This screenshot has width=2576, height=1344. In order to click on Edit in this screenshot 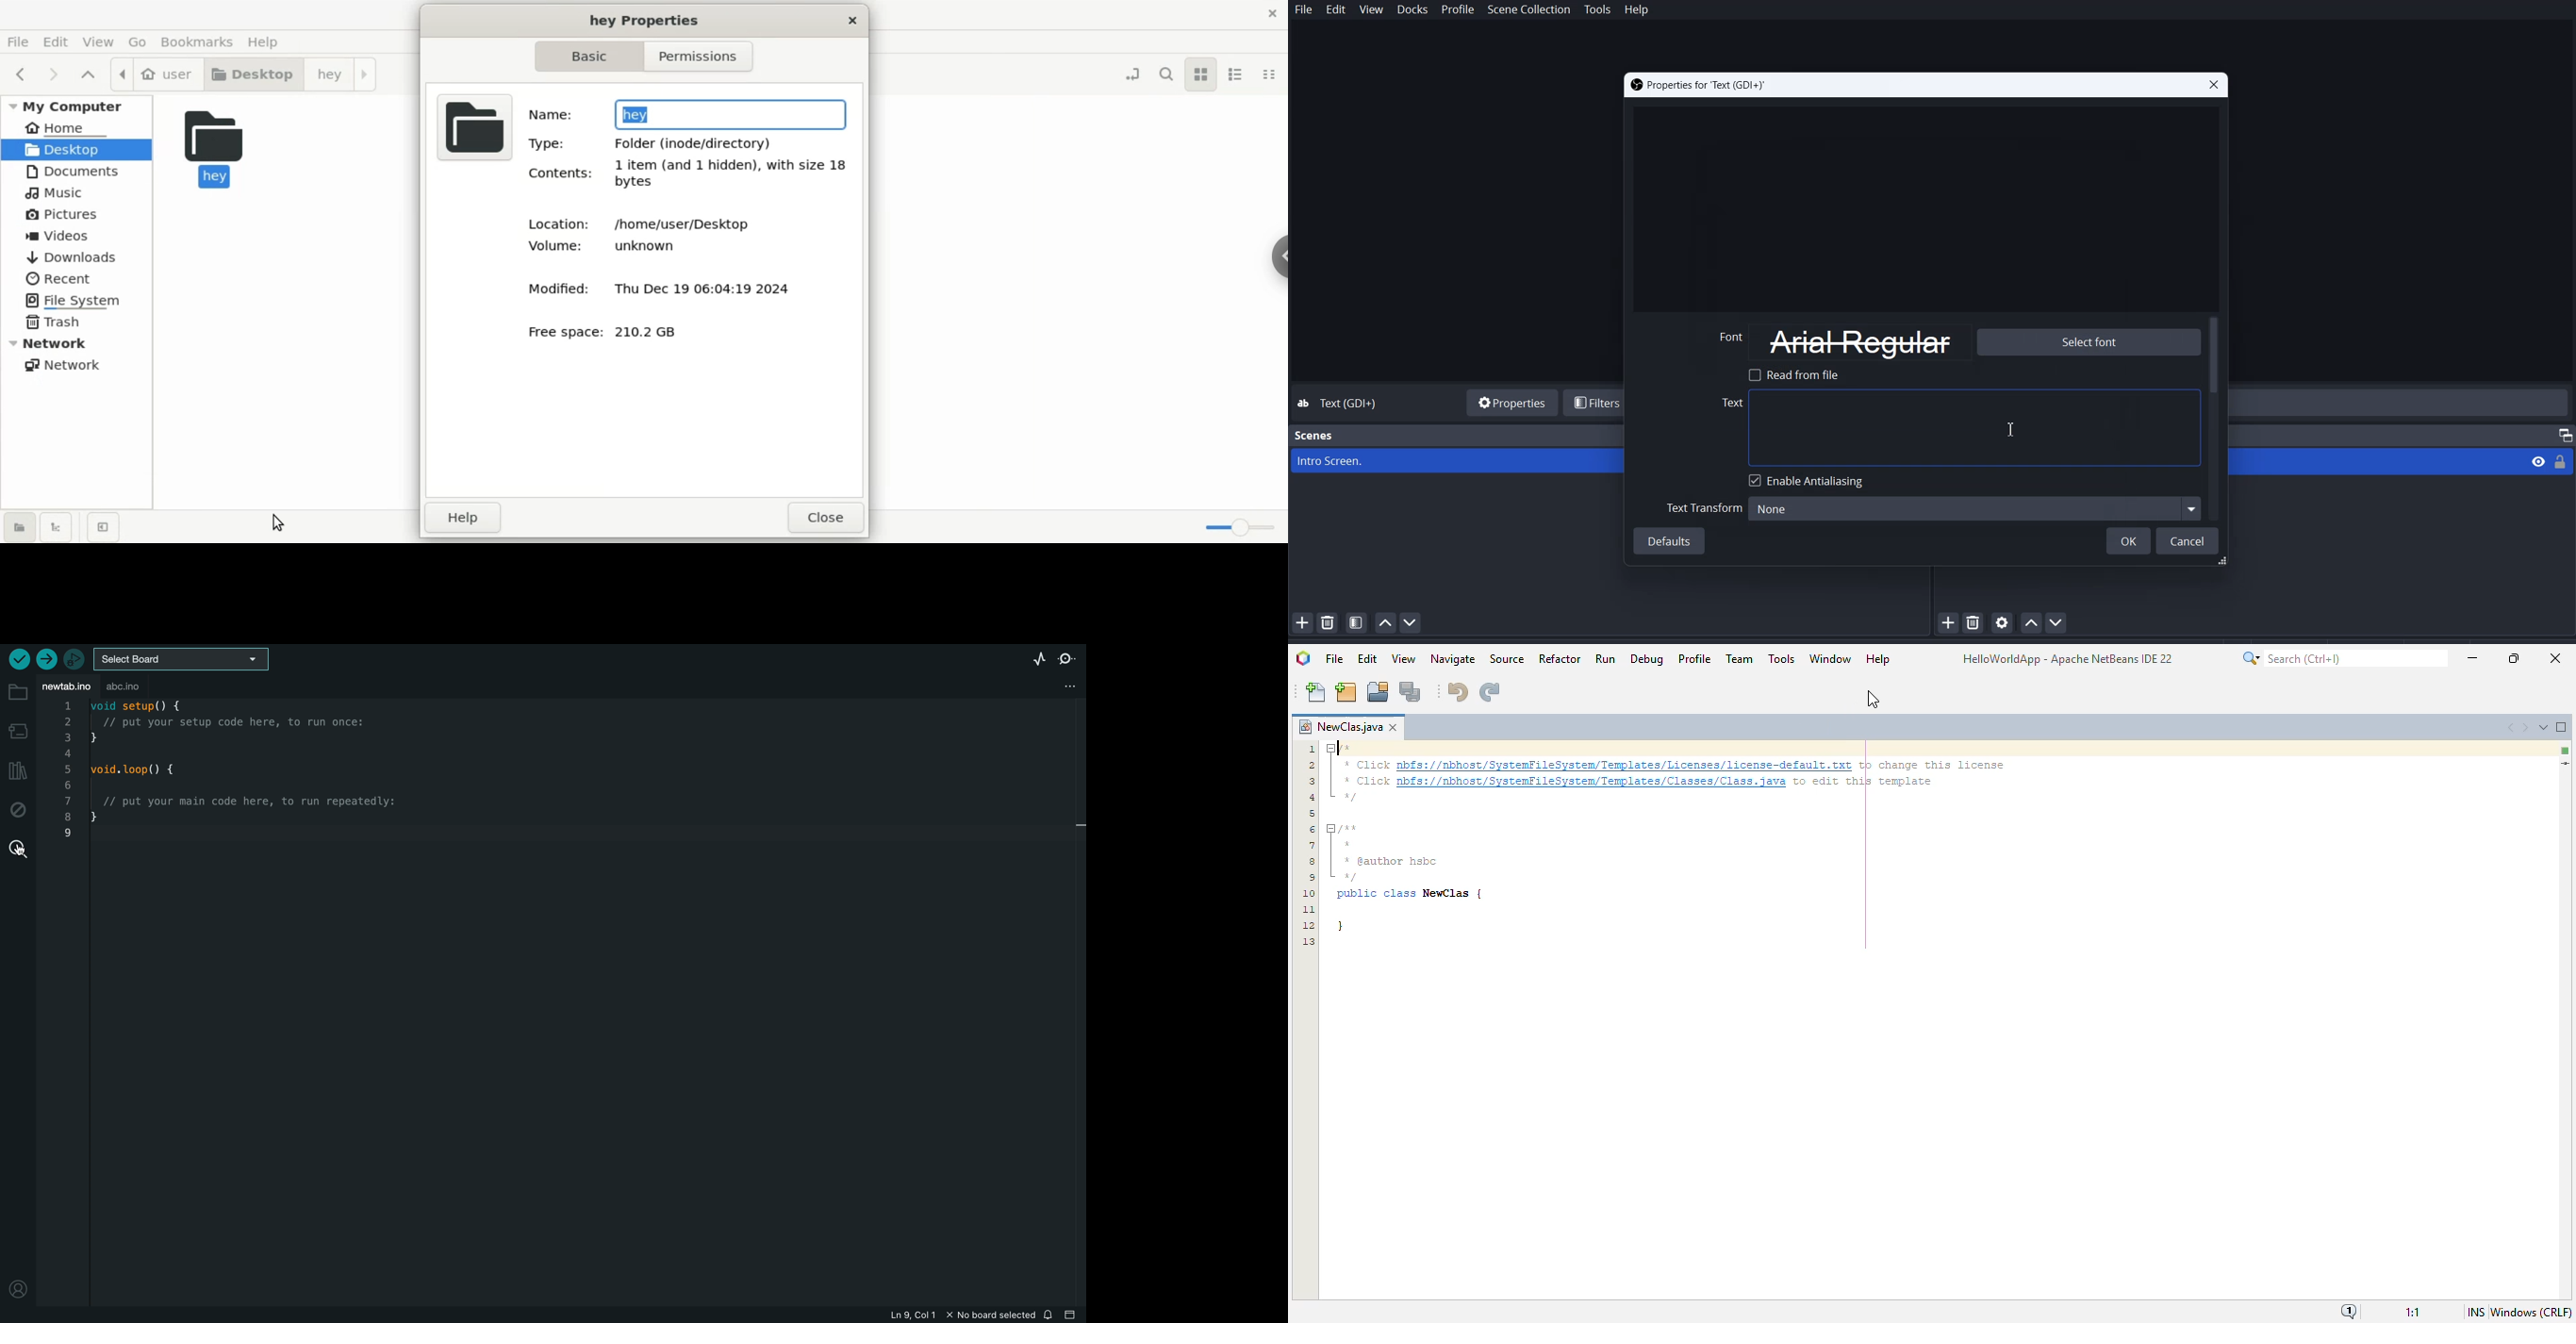, I will do `click(1336, 11)`.